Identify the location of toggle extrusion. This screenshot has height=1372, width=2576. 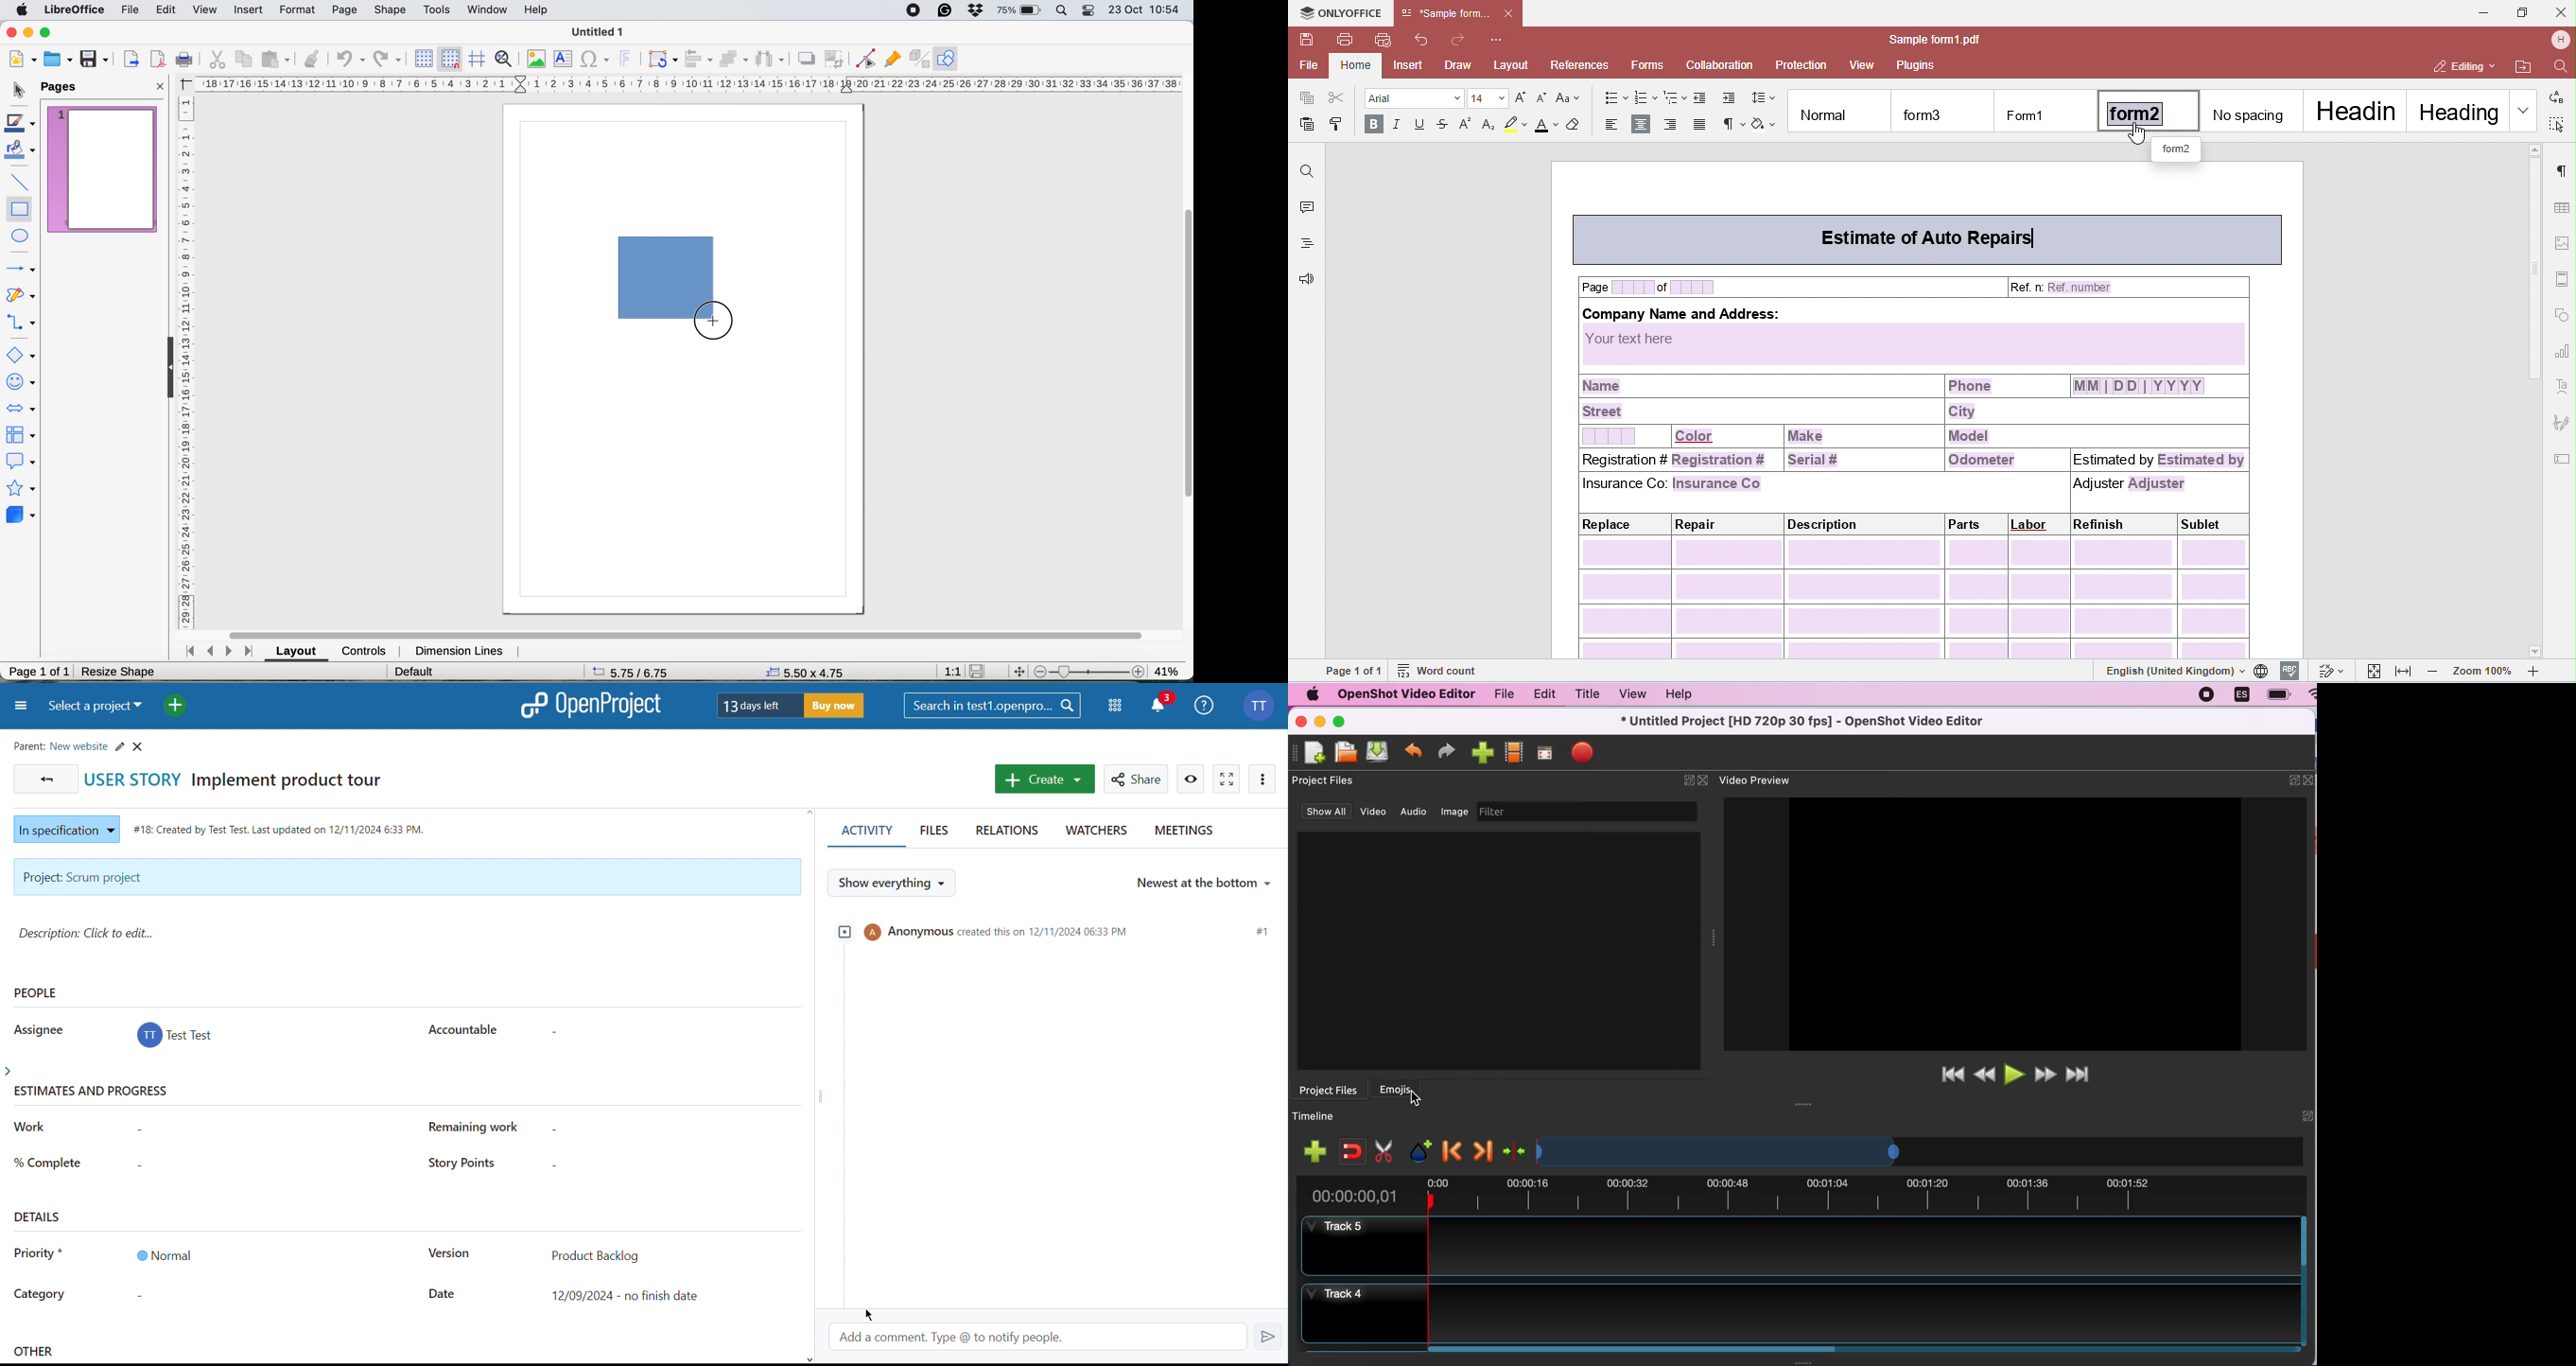
(917, 59).